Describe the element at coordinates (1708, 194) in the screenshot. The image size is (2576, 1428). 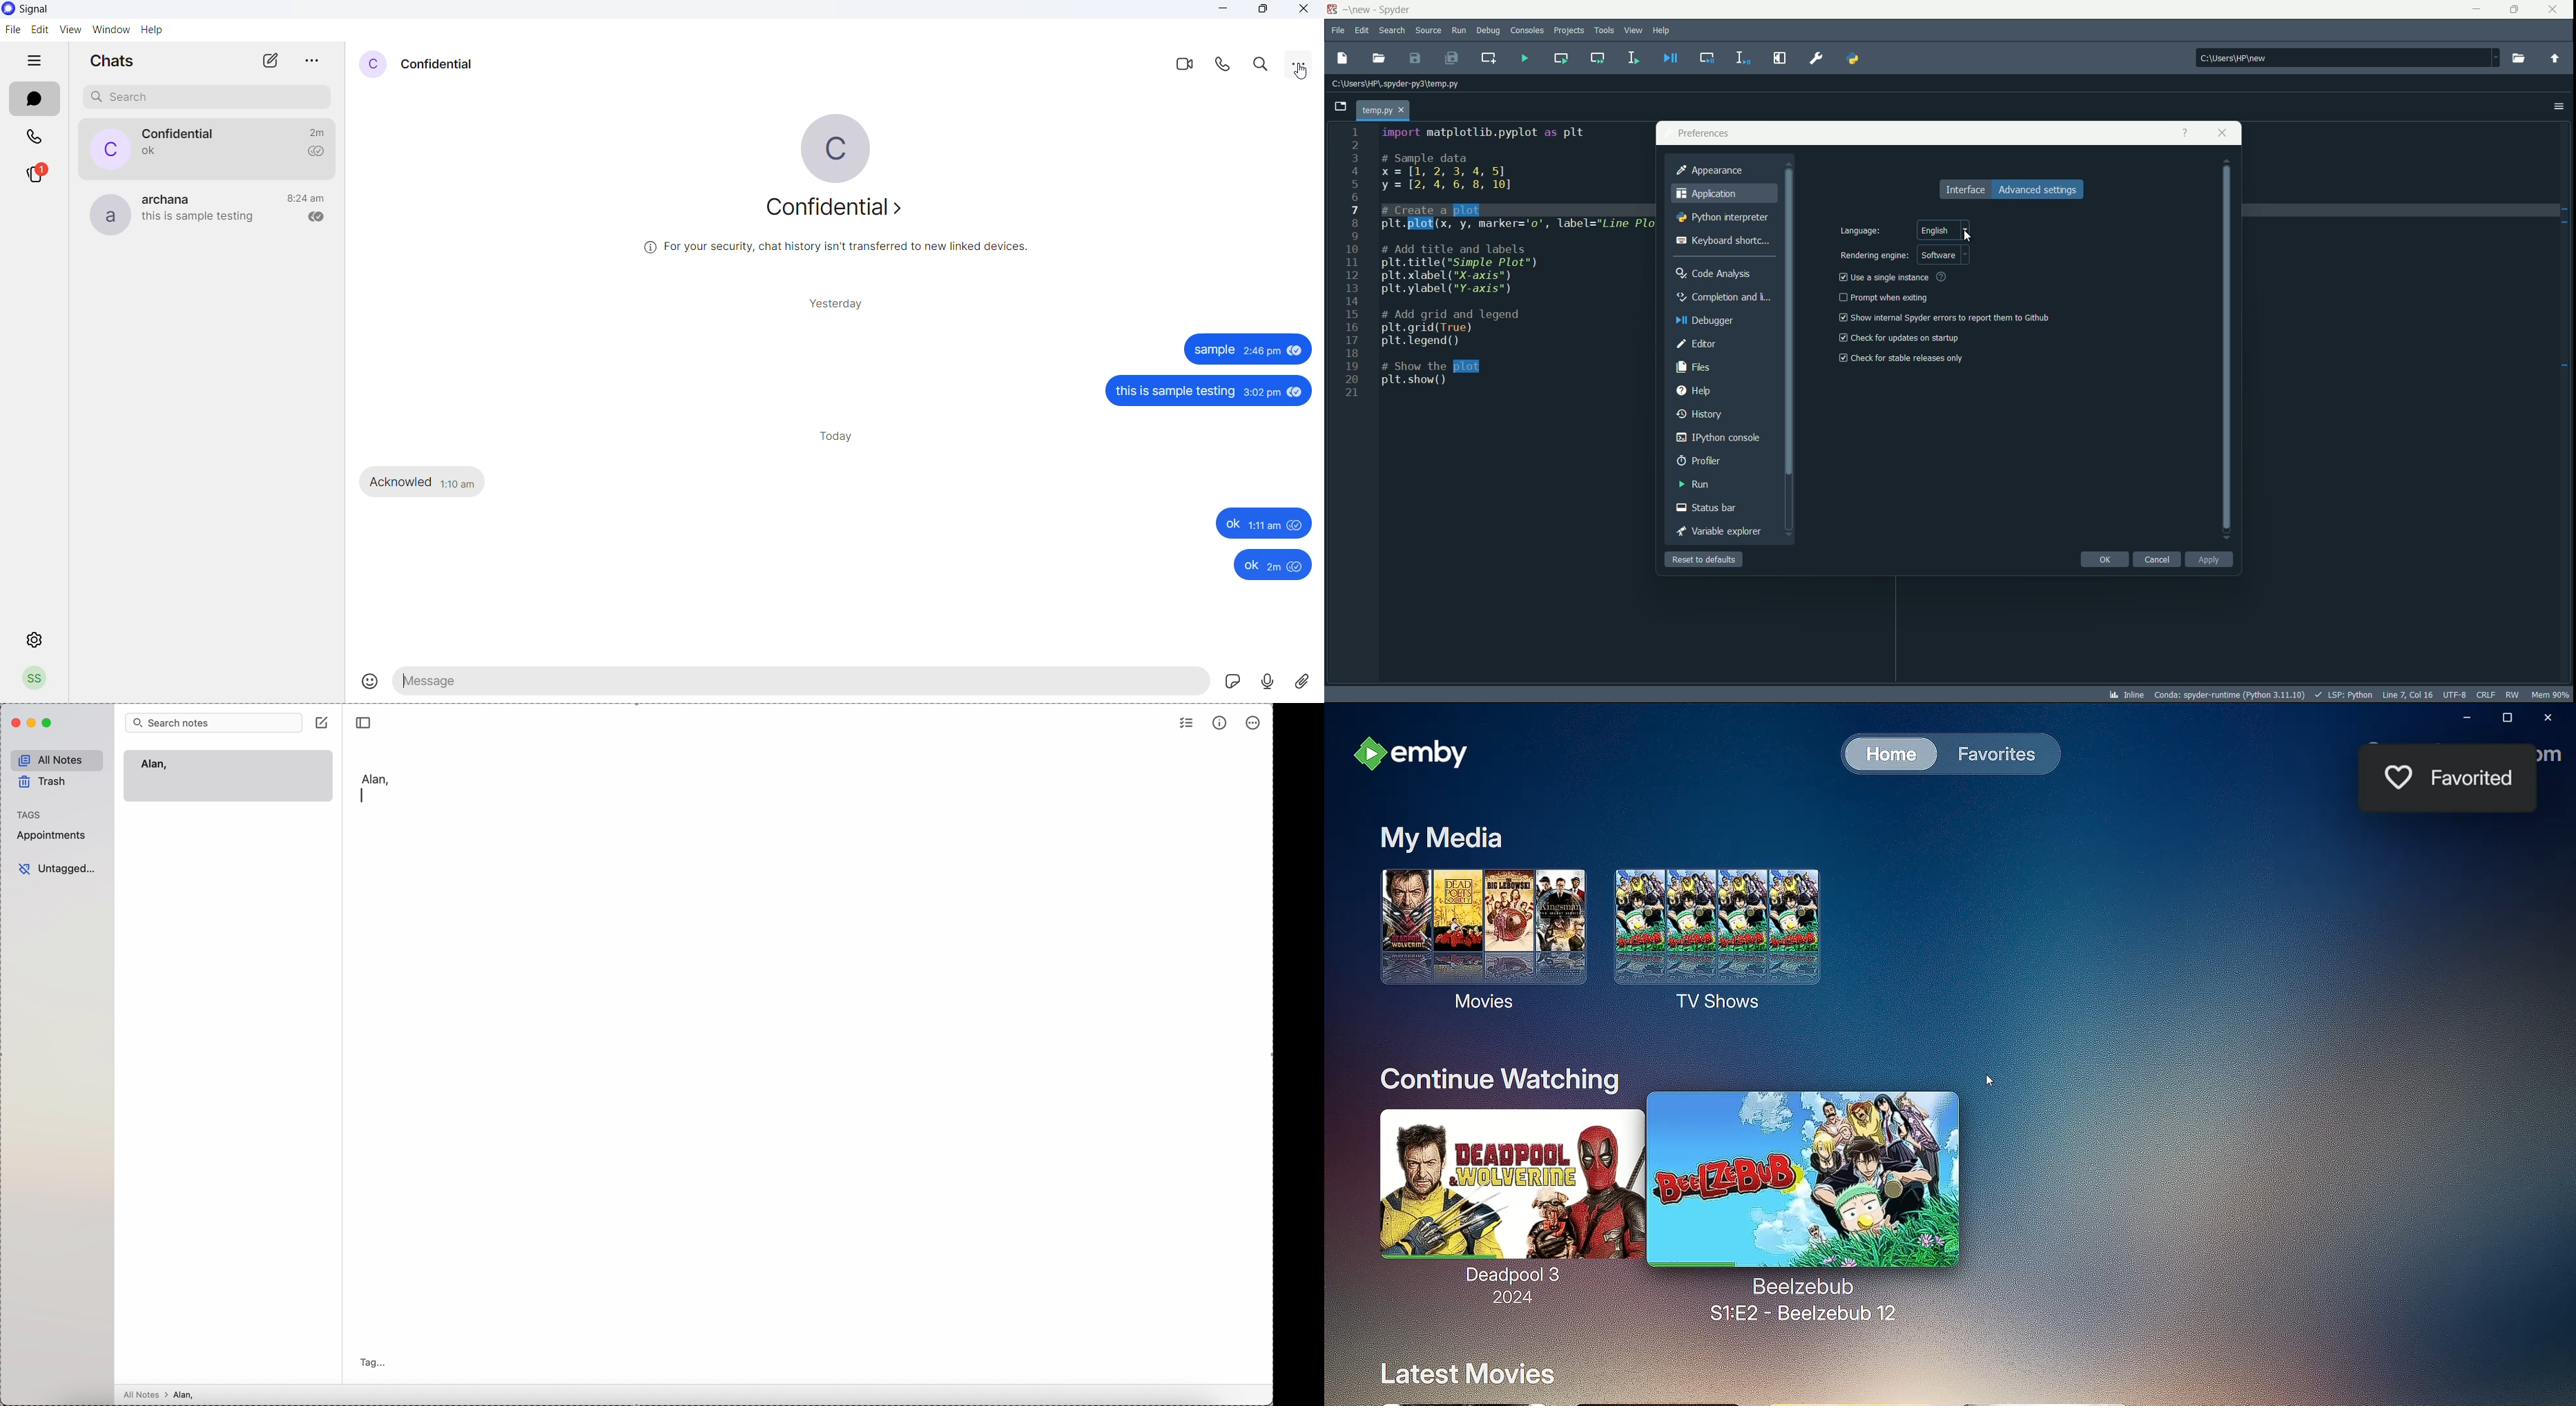
I see `application` at that location.